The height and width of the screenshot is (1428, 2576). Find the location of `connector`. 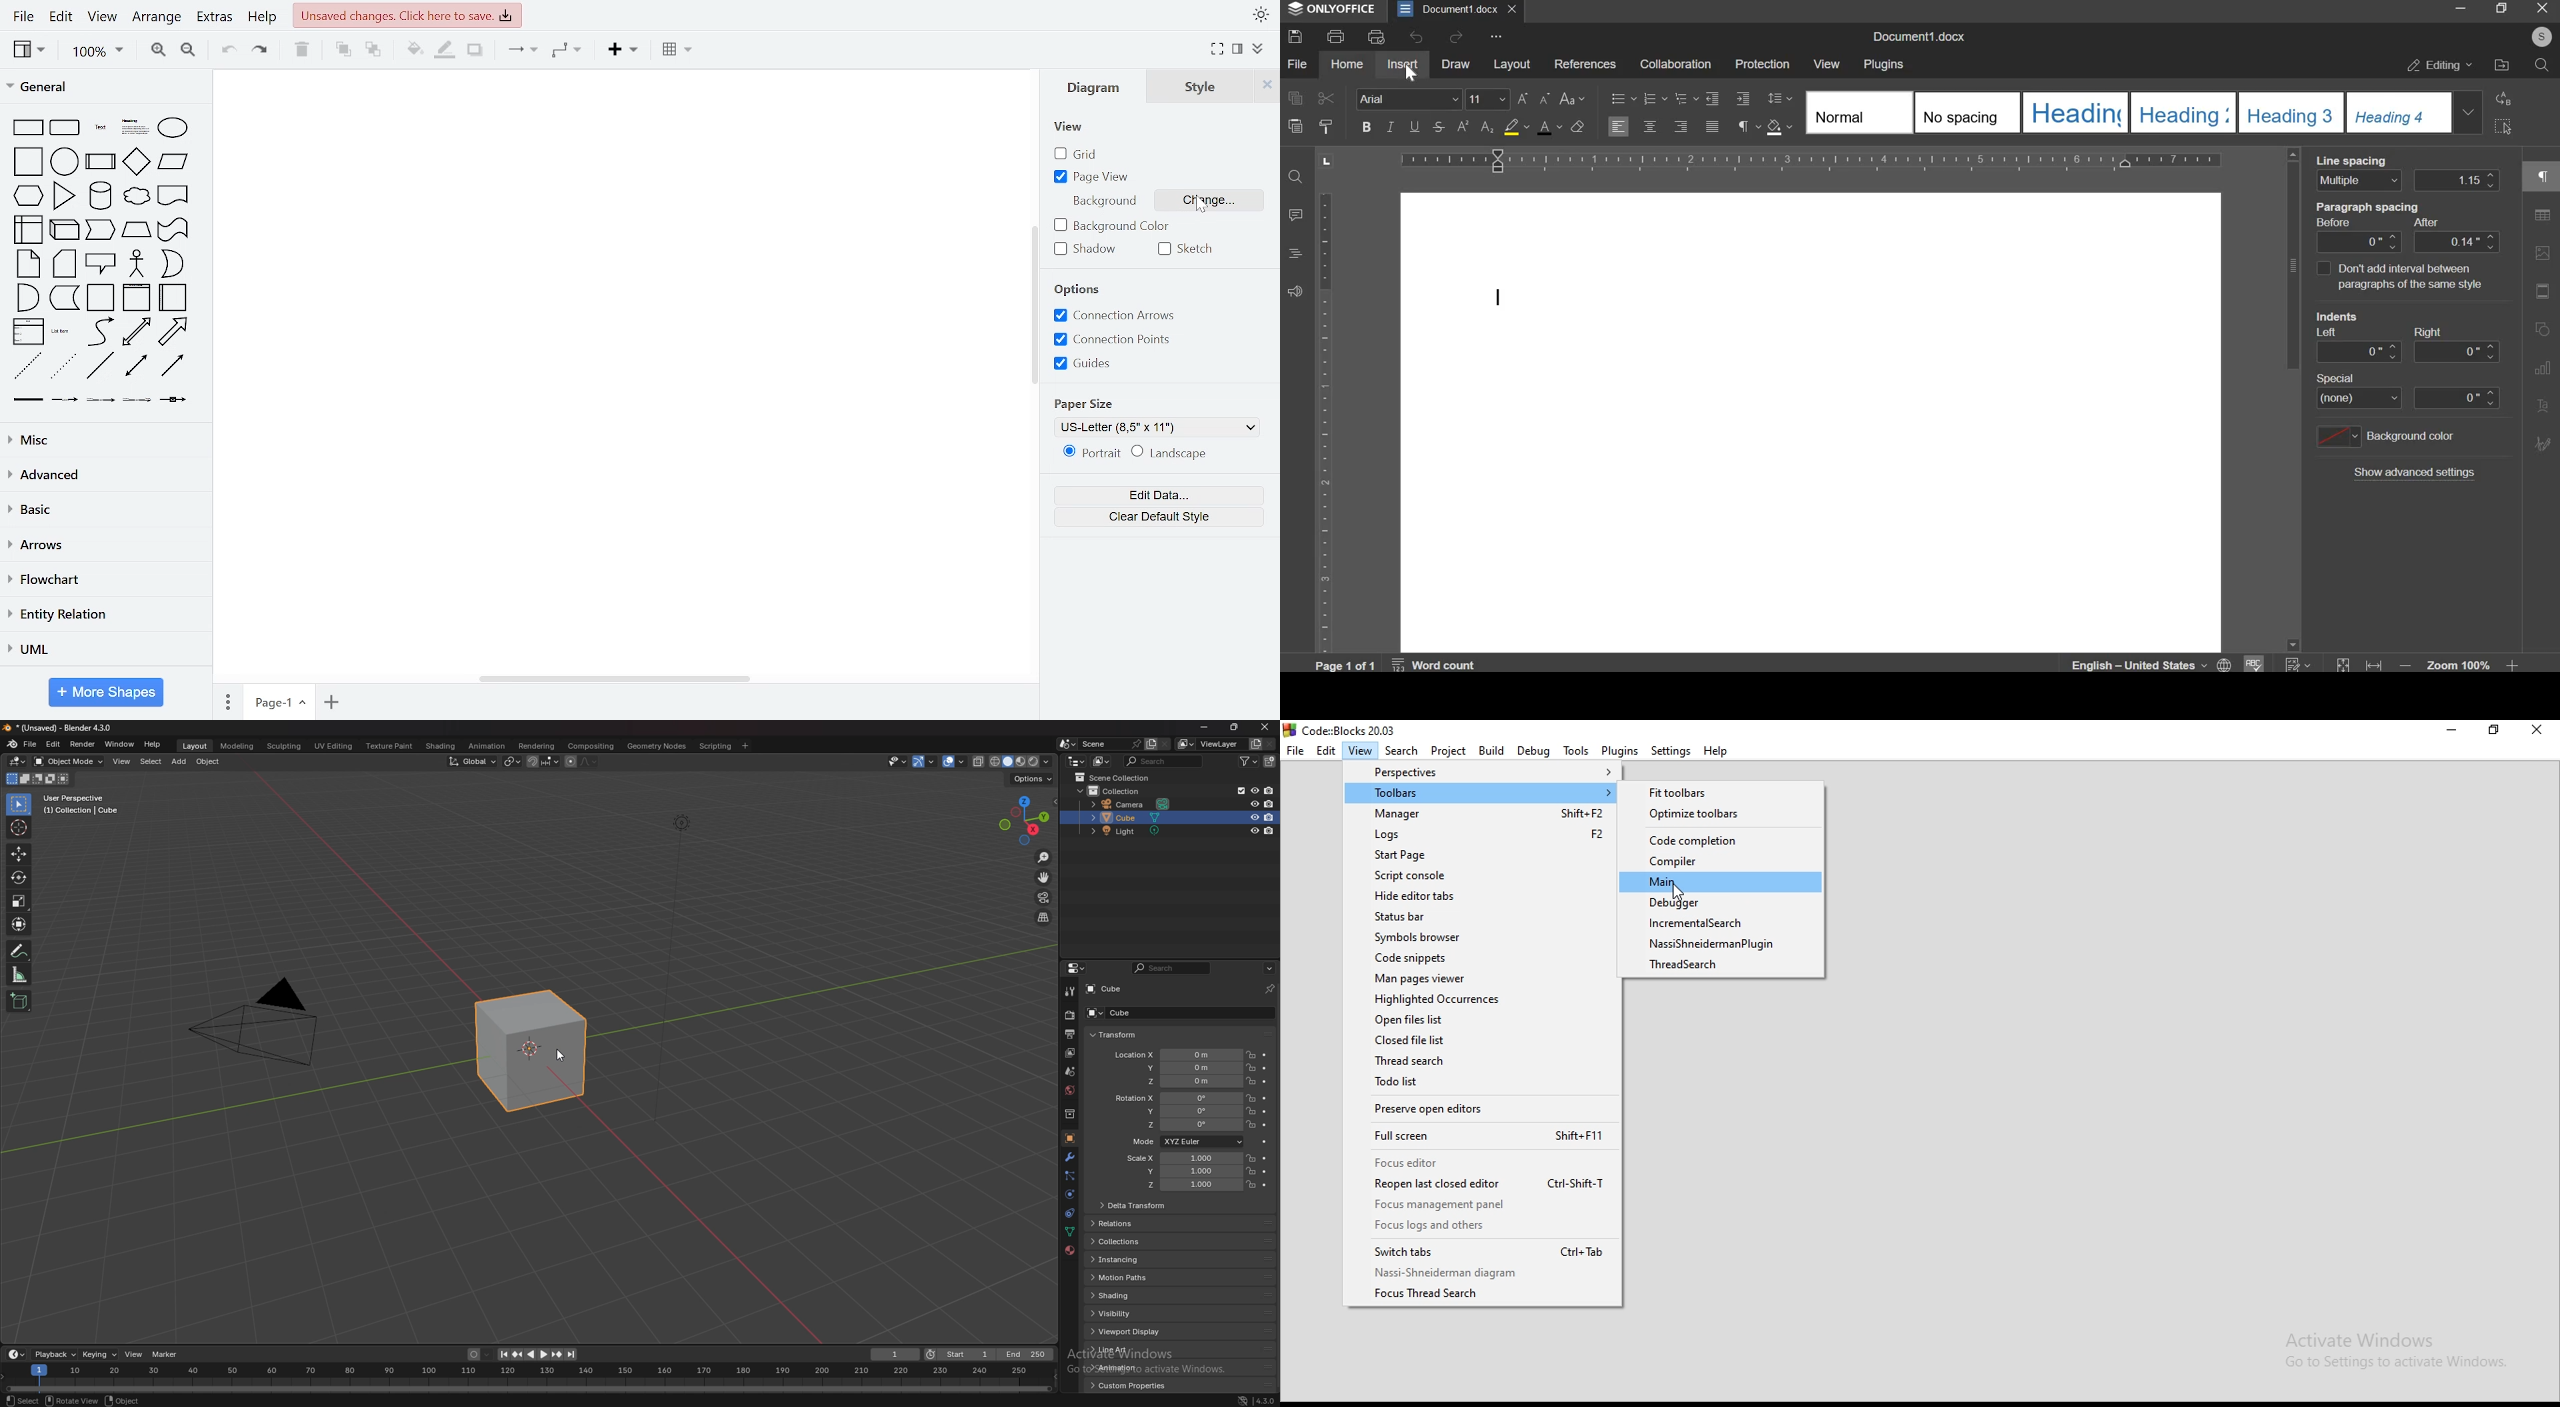

connector is located at coordinates (518, 52).